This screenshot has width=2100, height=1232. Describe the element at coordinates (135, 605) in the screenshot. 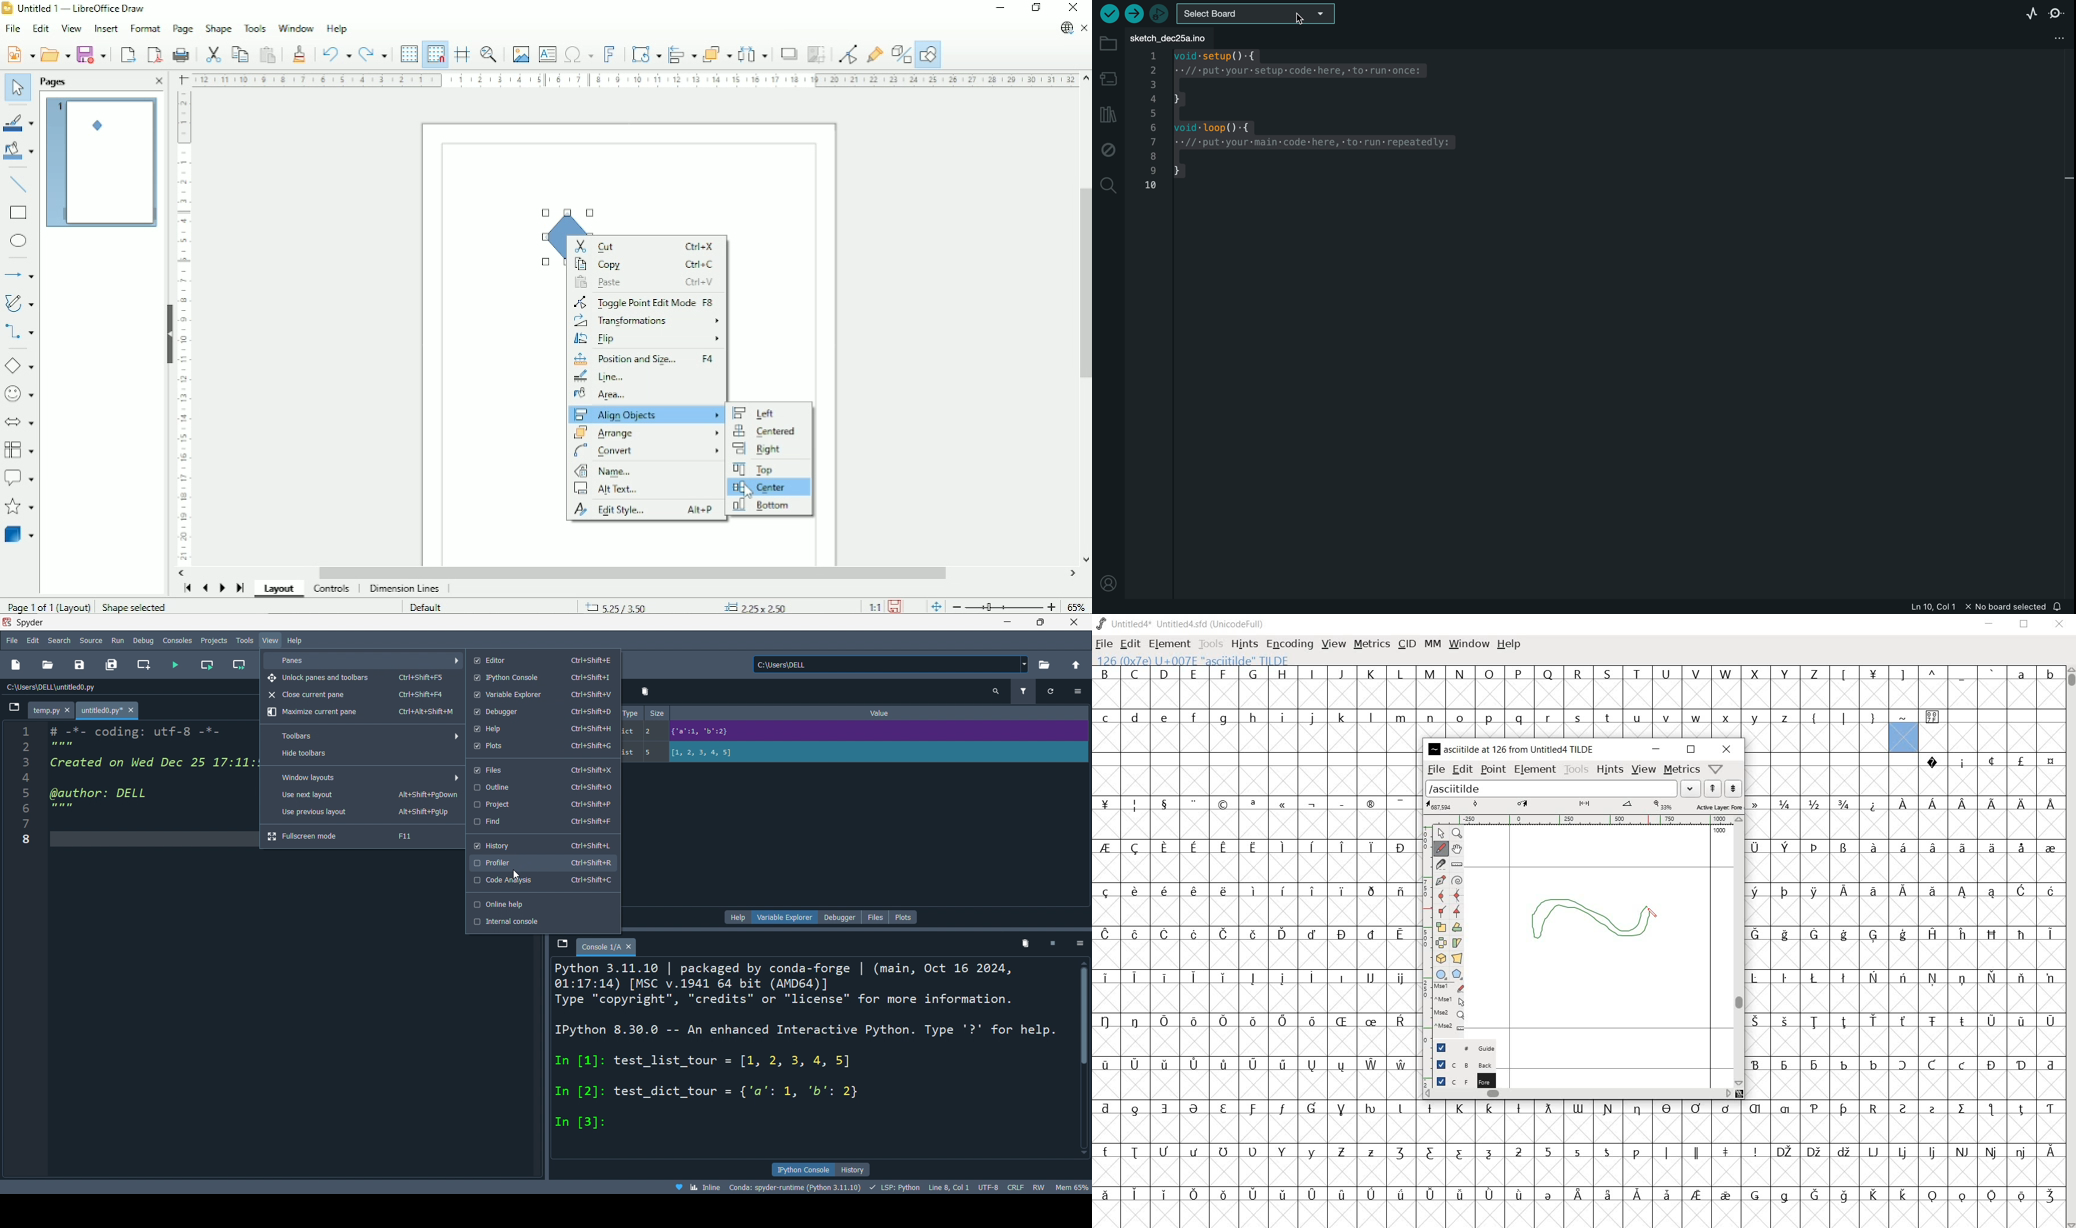

I see `Shape selected` at that location.